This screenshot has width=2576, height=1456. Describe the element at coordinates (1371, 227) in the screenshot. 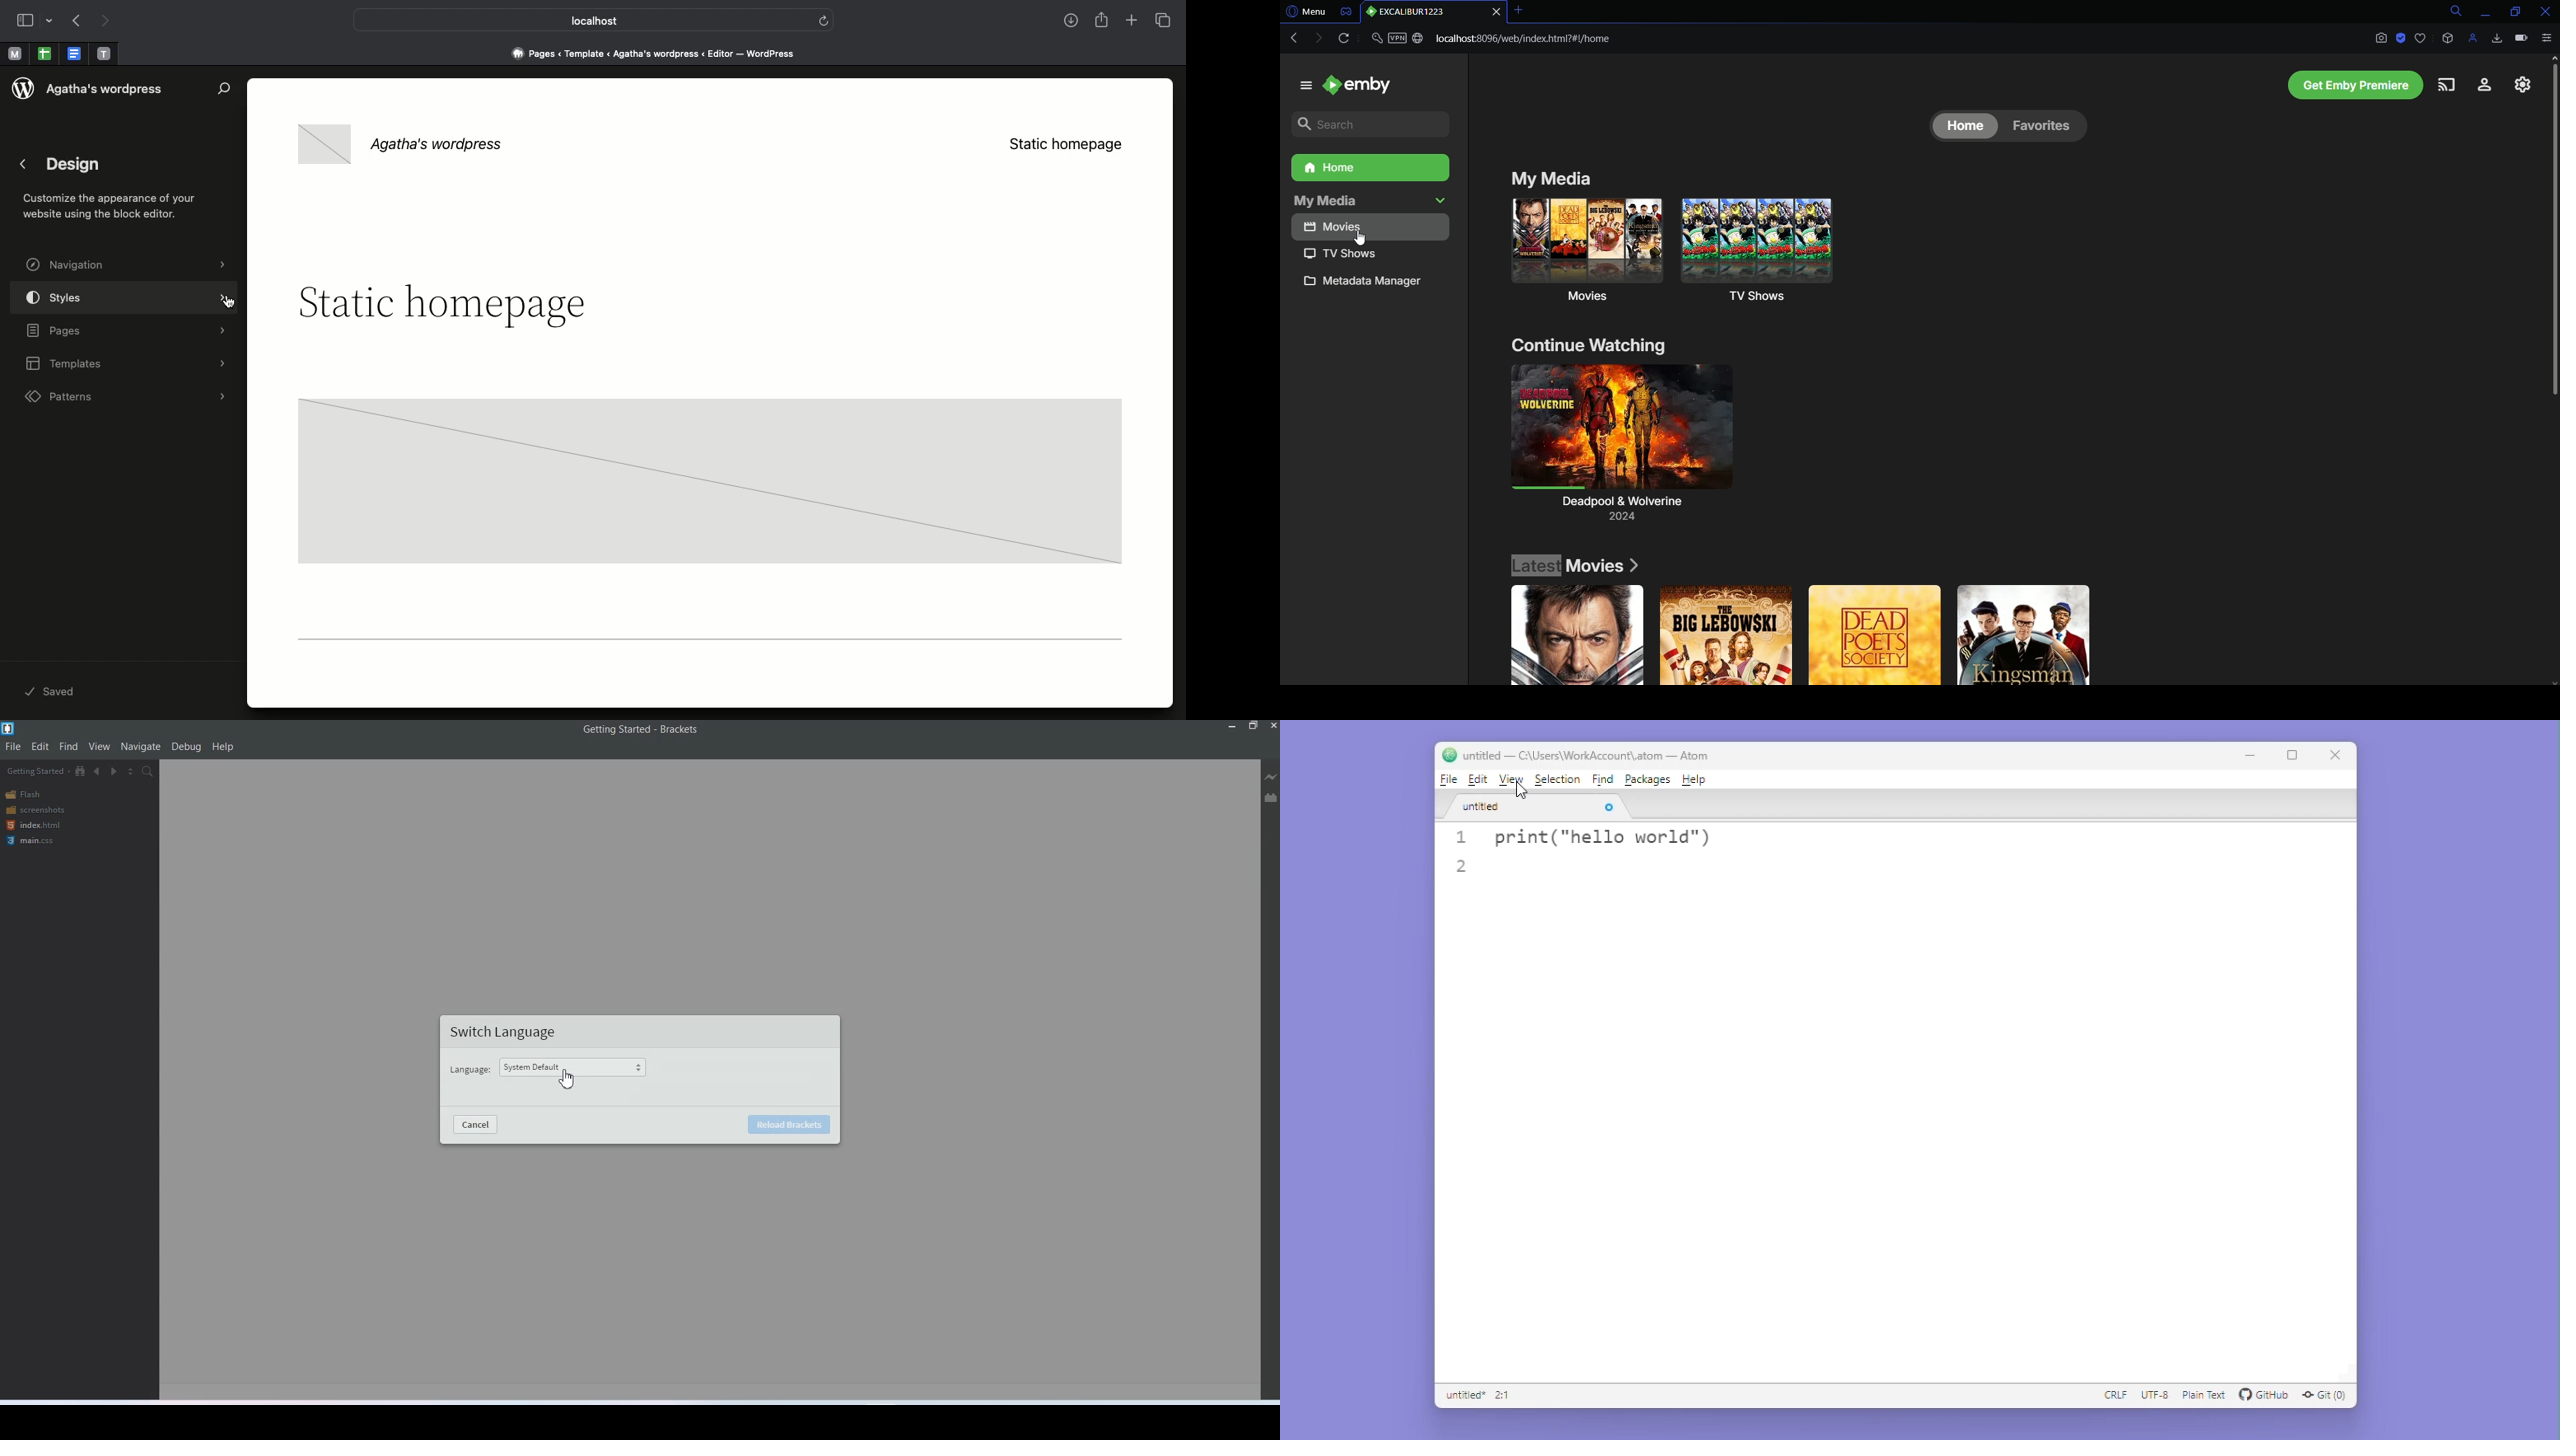

I see `Movies` at that location.